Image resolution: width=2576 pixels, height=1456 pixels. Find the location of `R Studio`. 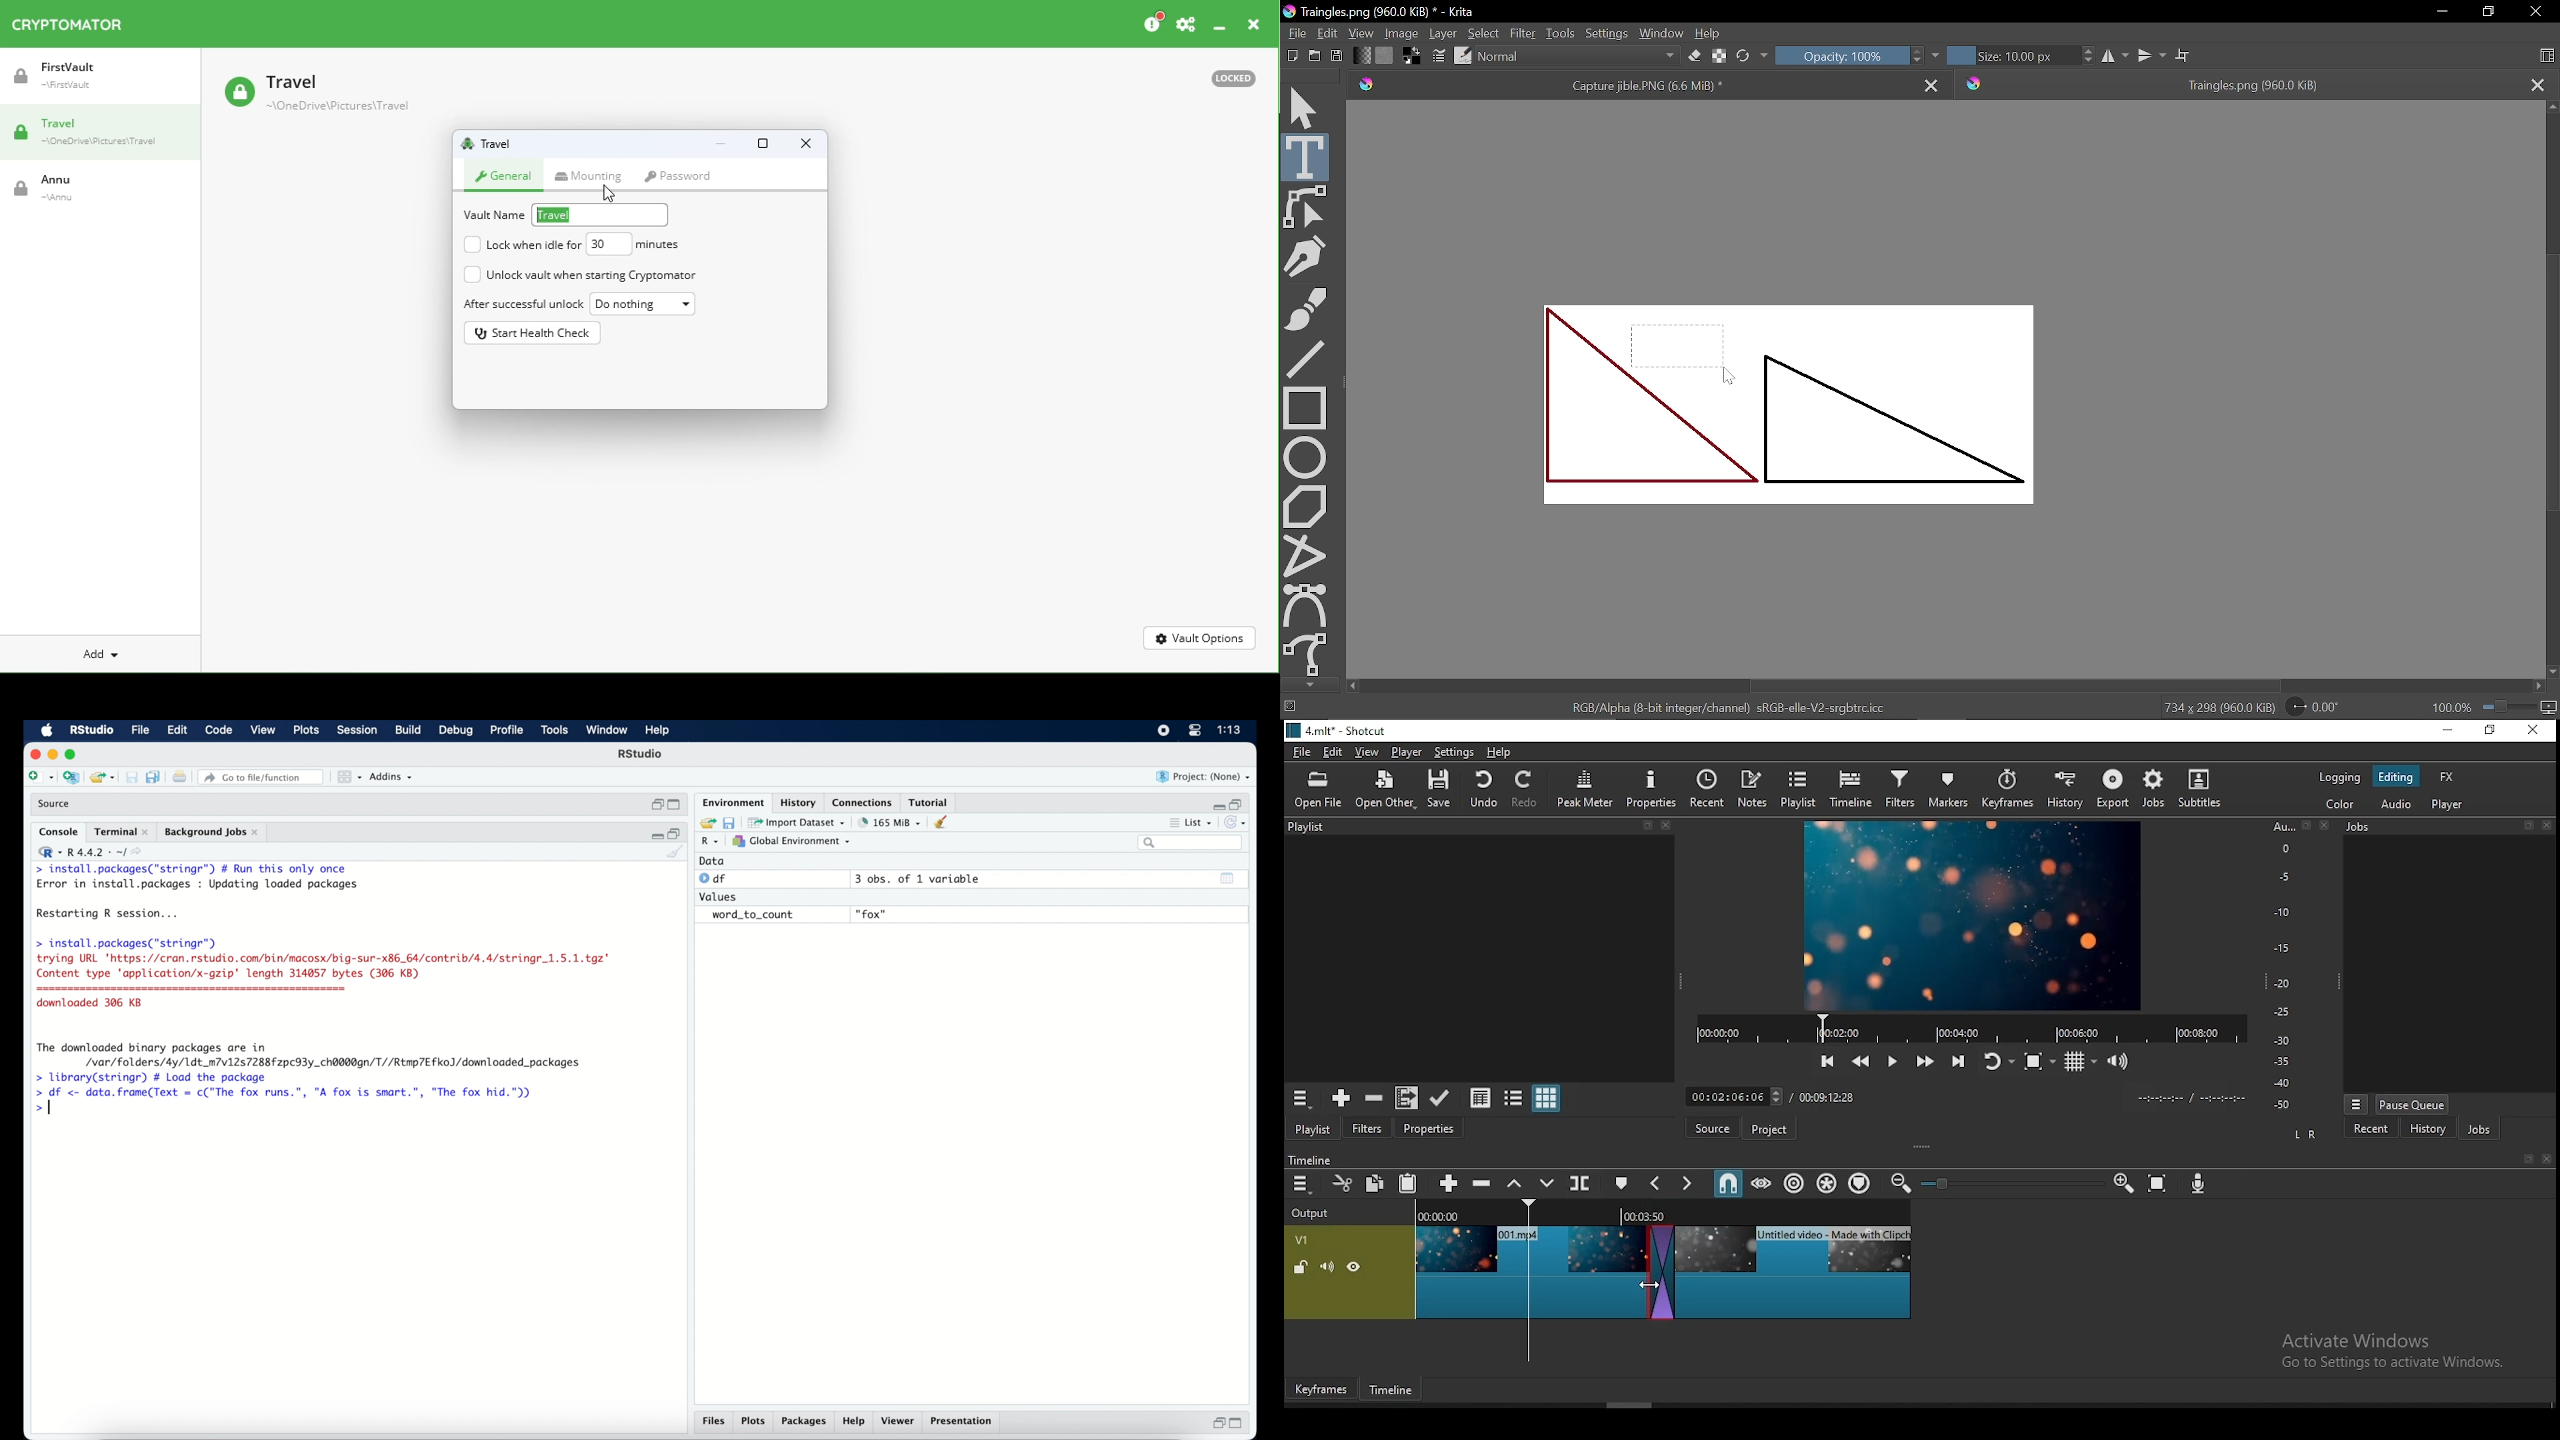

R Studio is located at coordinates (91, 731).